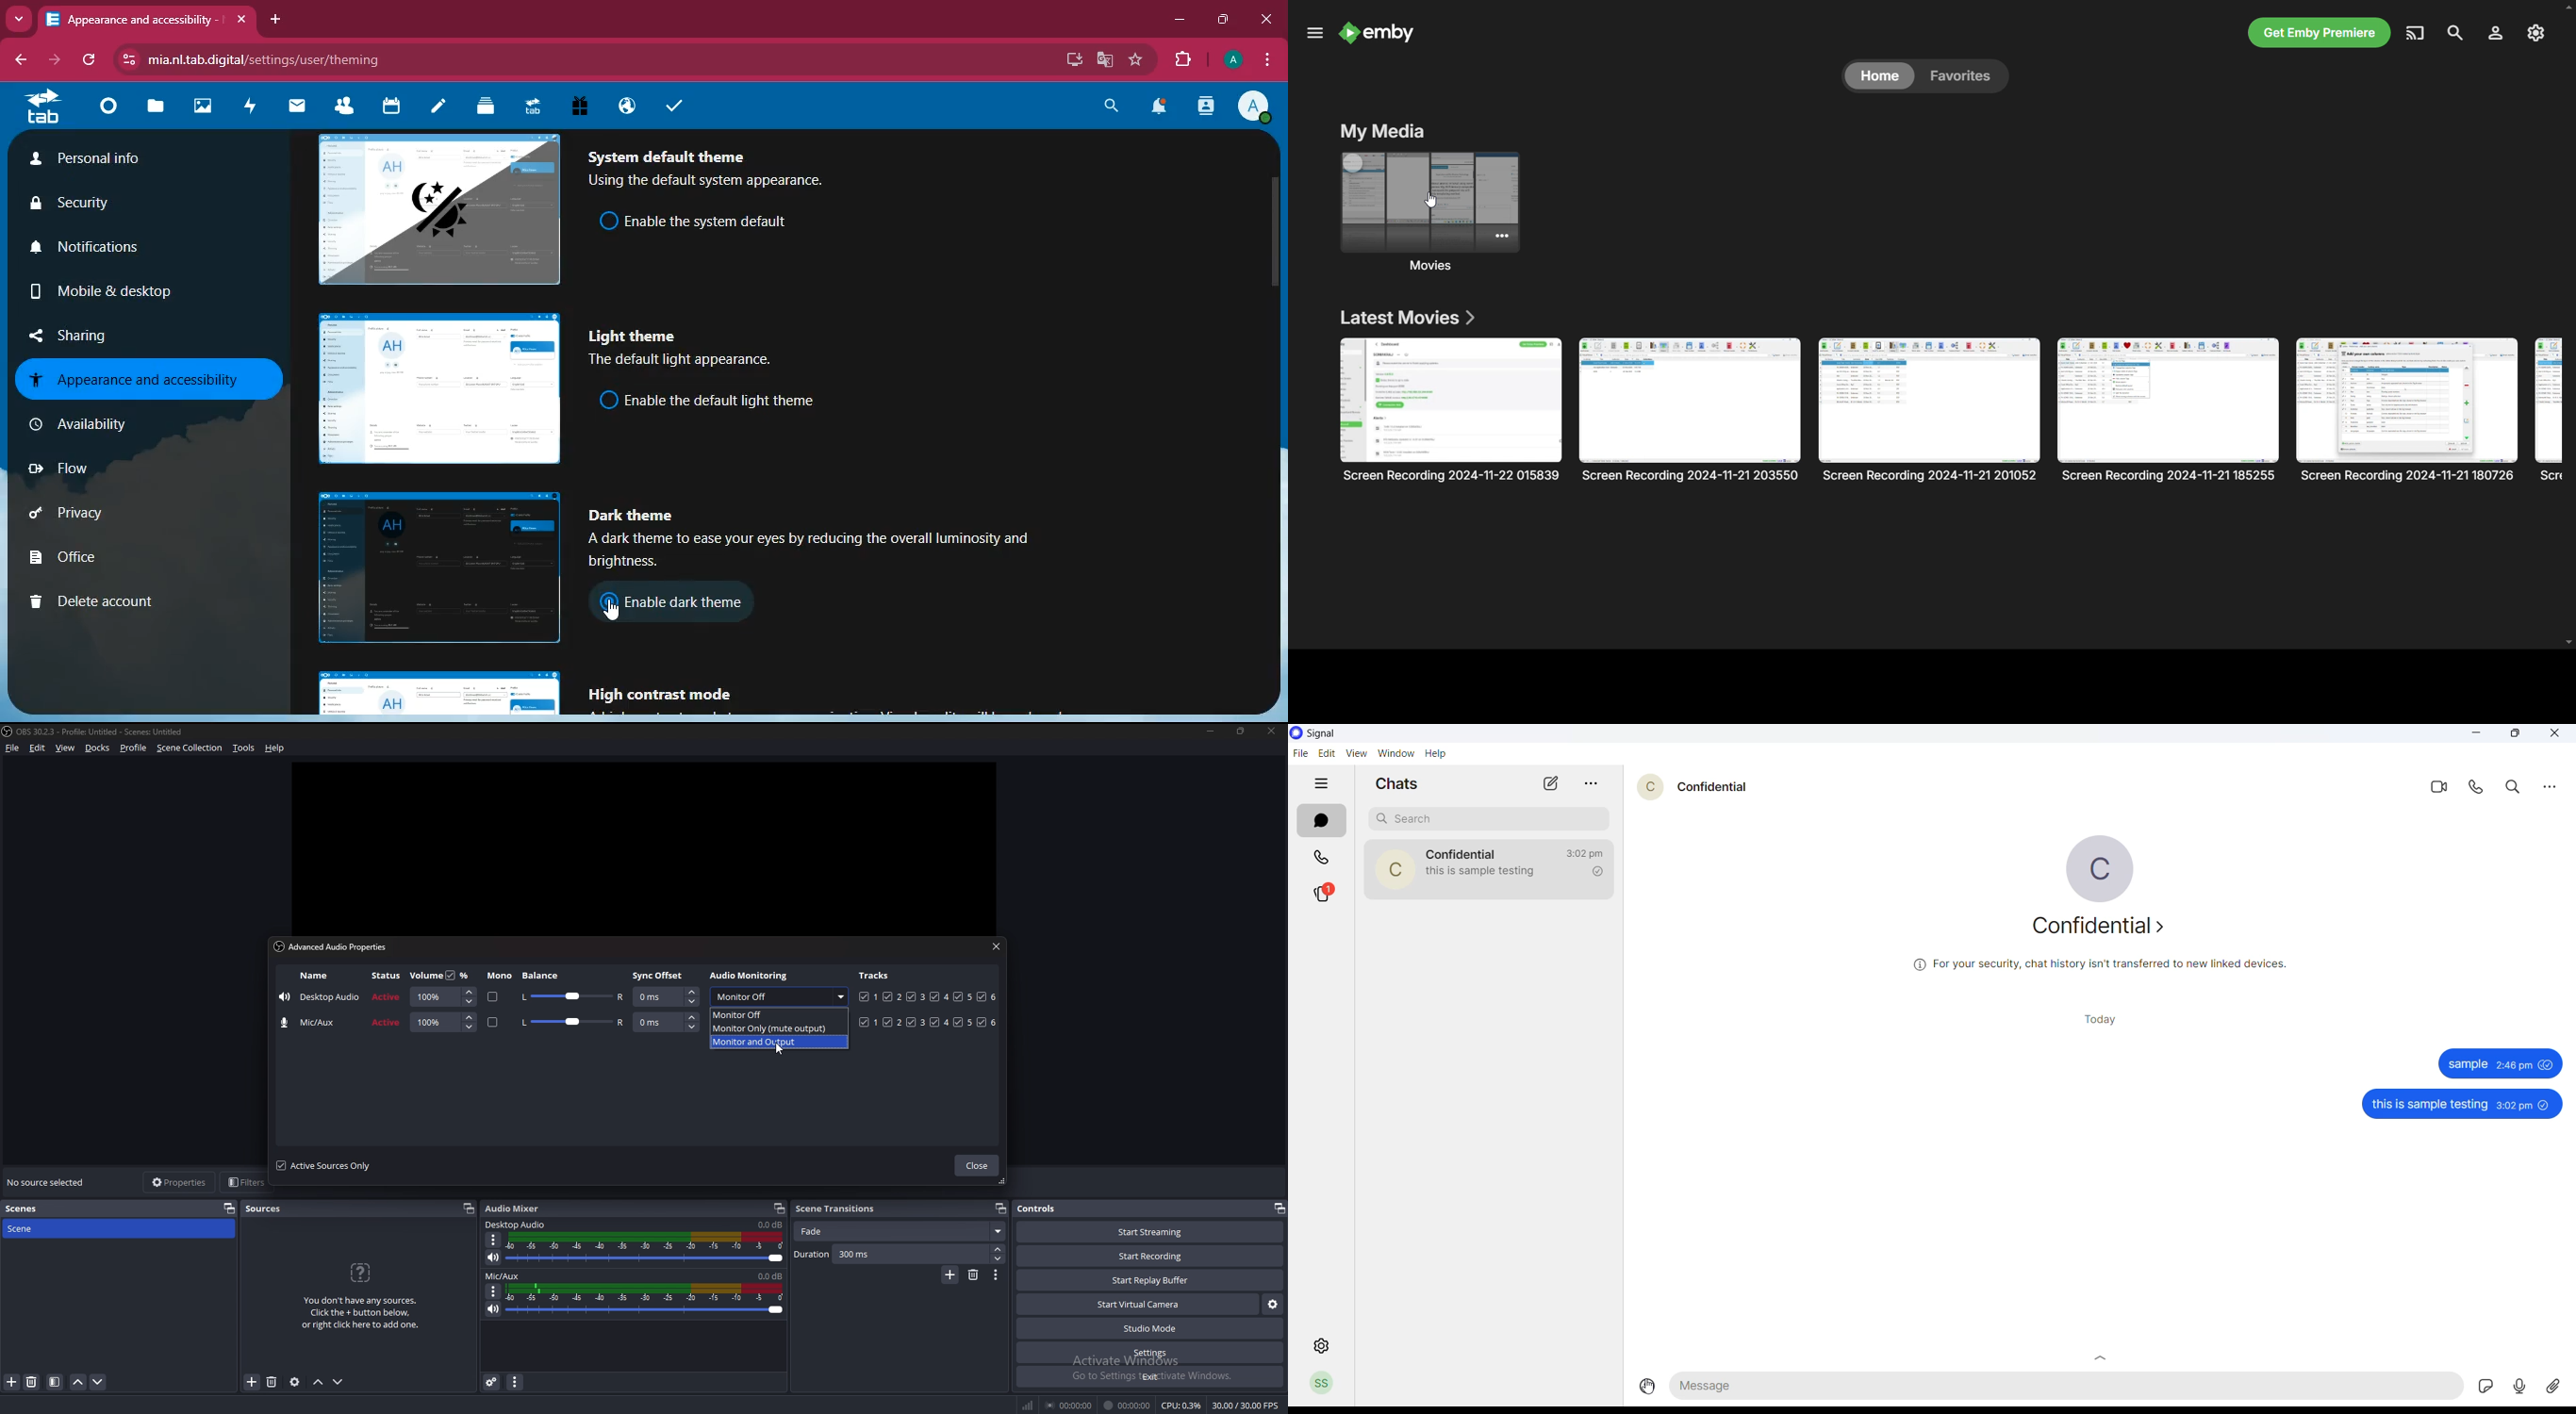 The width and height of the screenshot is (2576, 1428). What do you see at coordinates (645, 1249) in the screenshot?
I see `volume adjust` at bounding box center [645, 1249].